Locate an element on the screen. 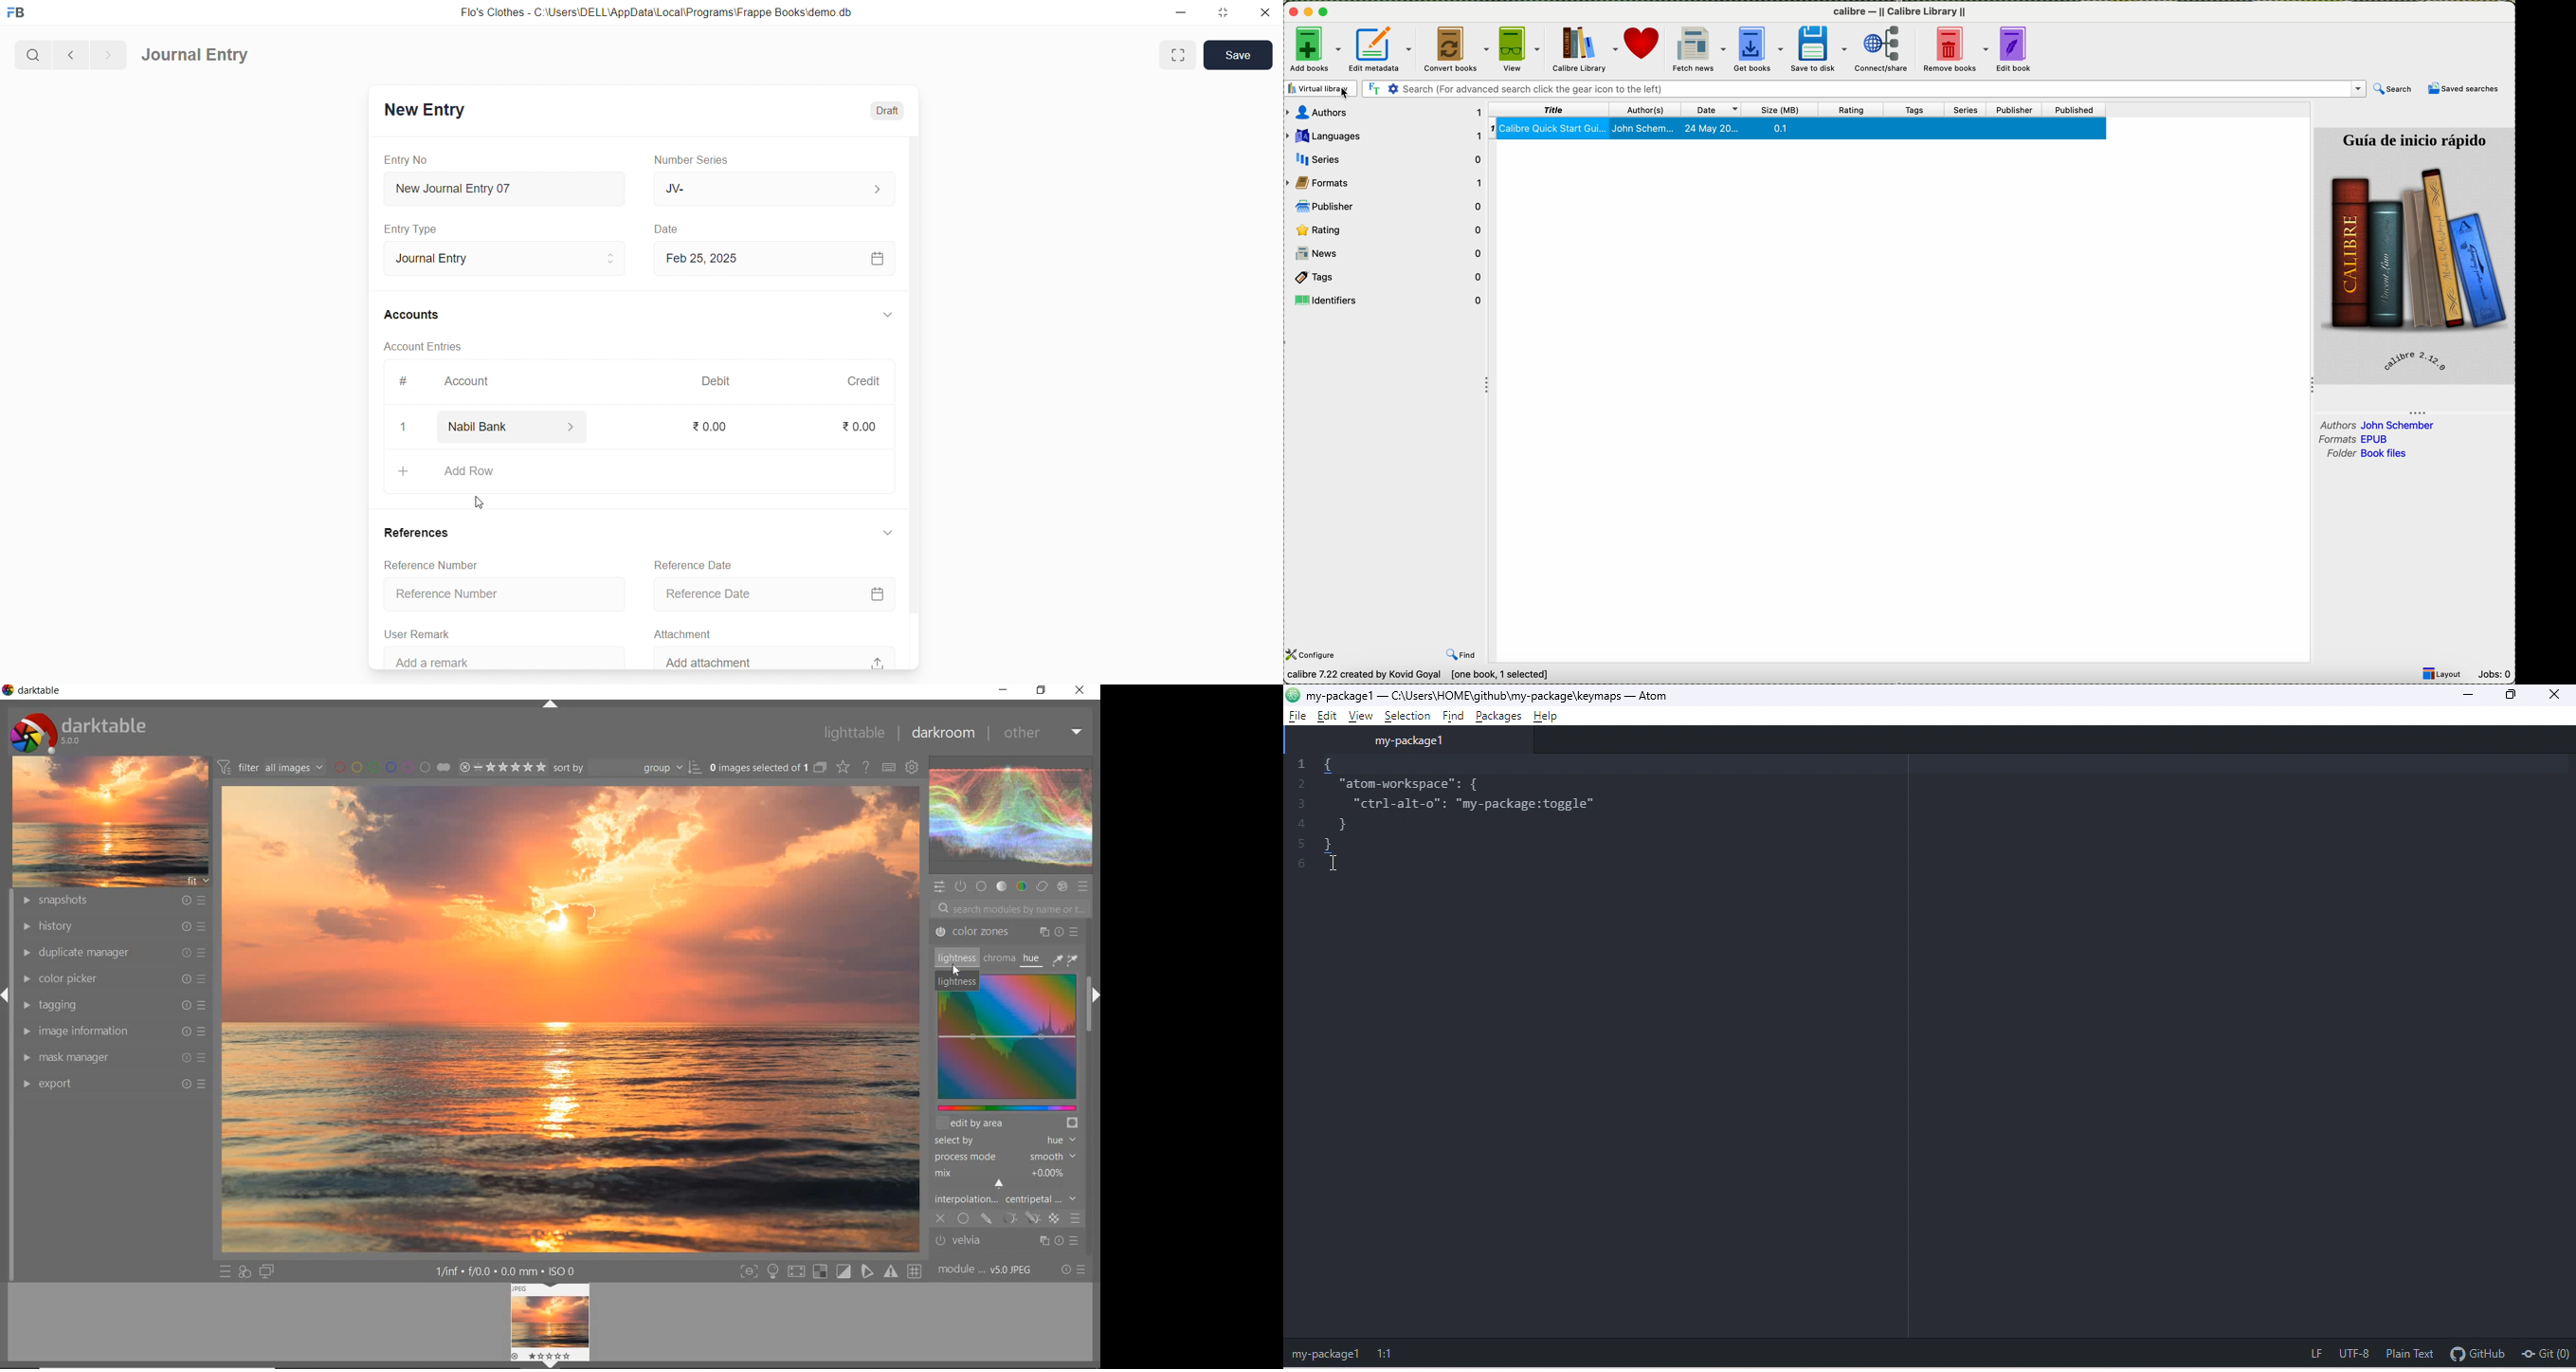  New Entry is located at coordinates (424, 109).